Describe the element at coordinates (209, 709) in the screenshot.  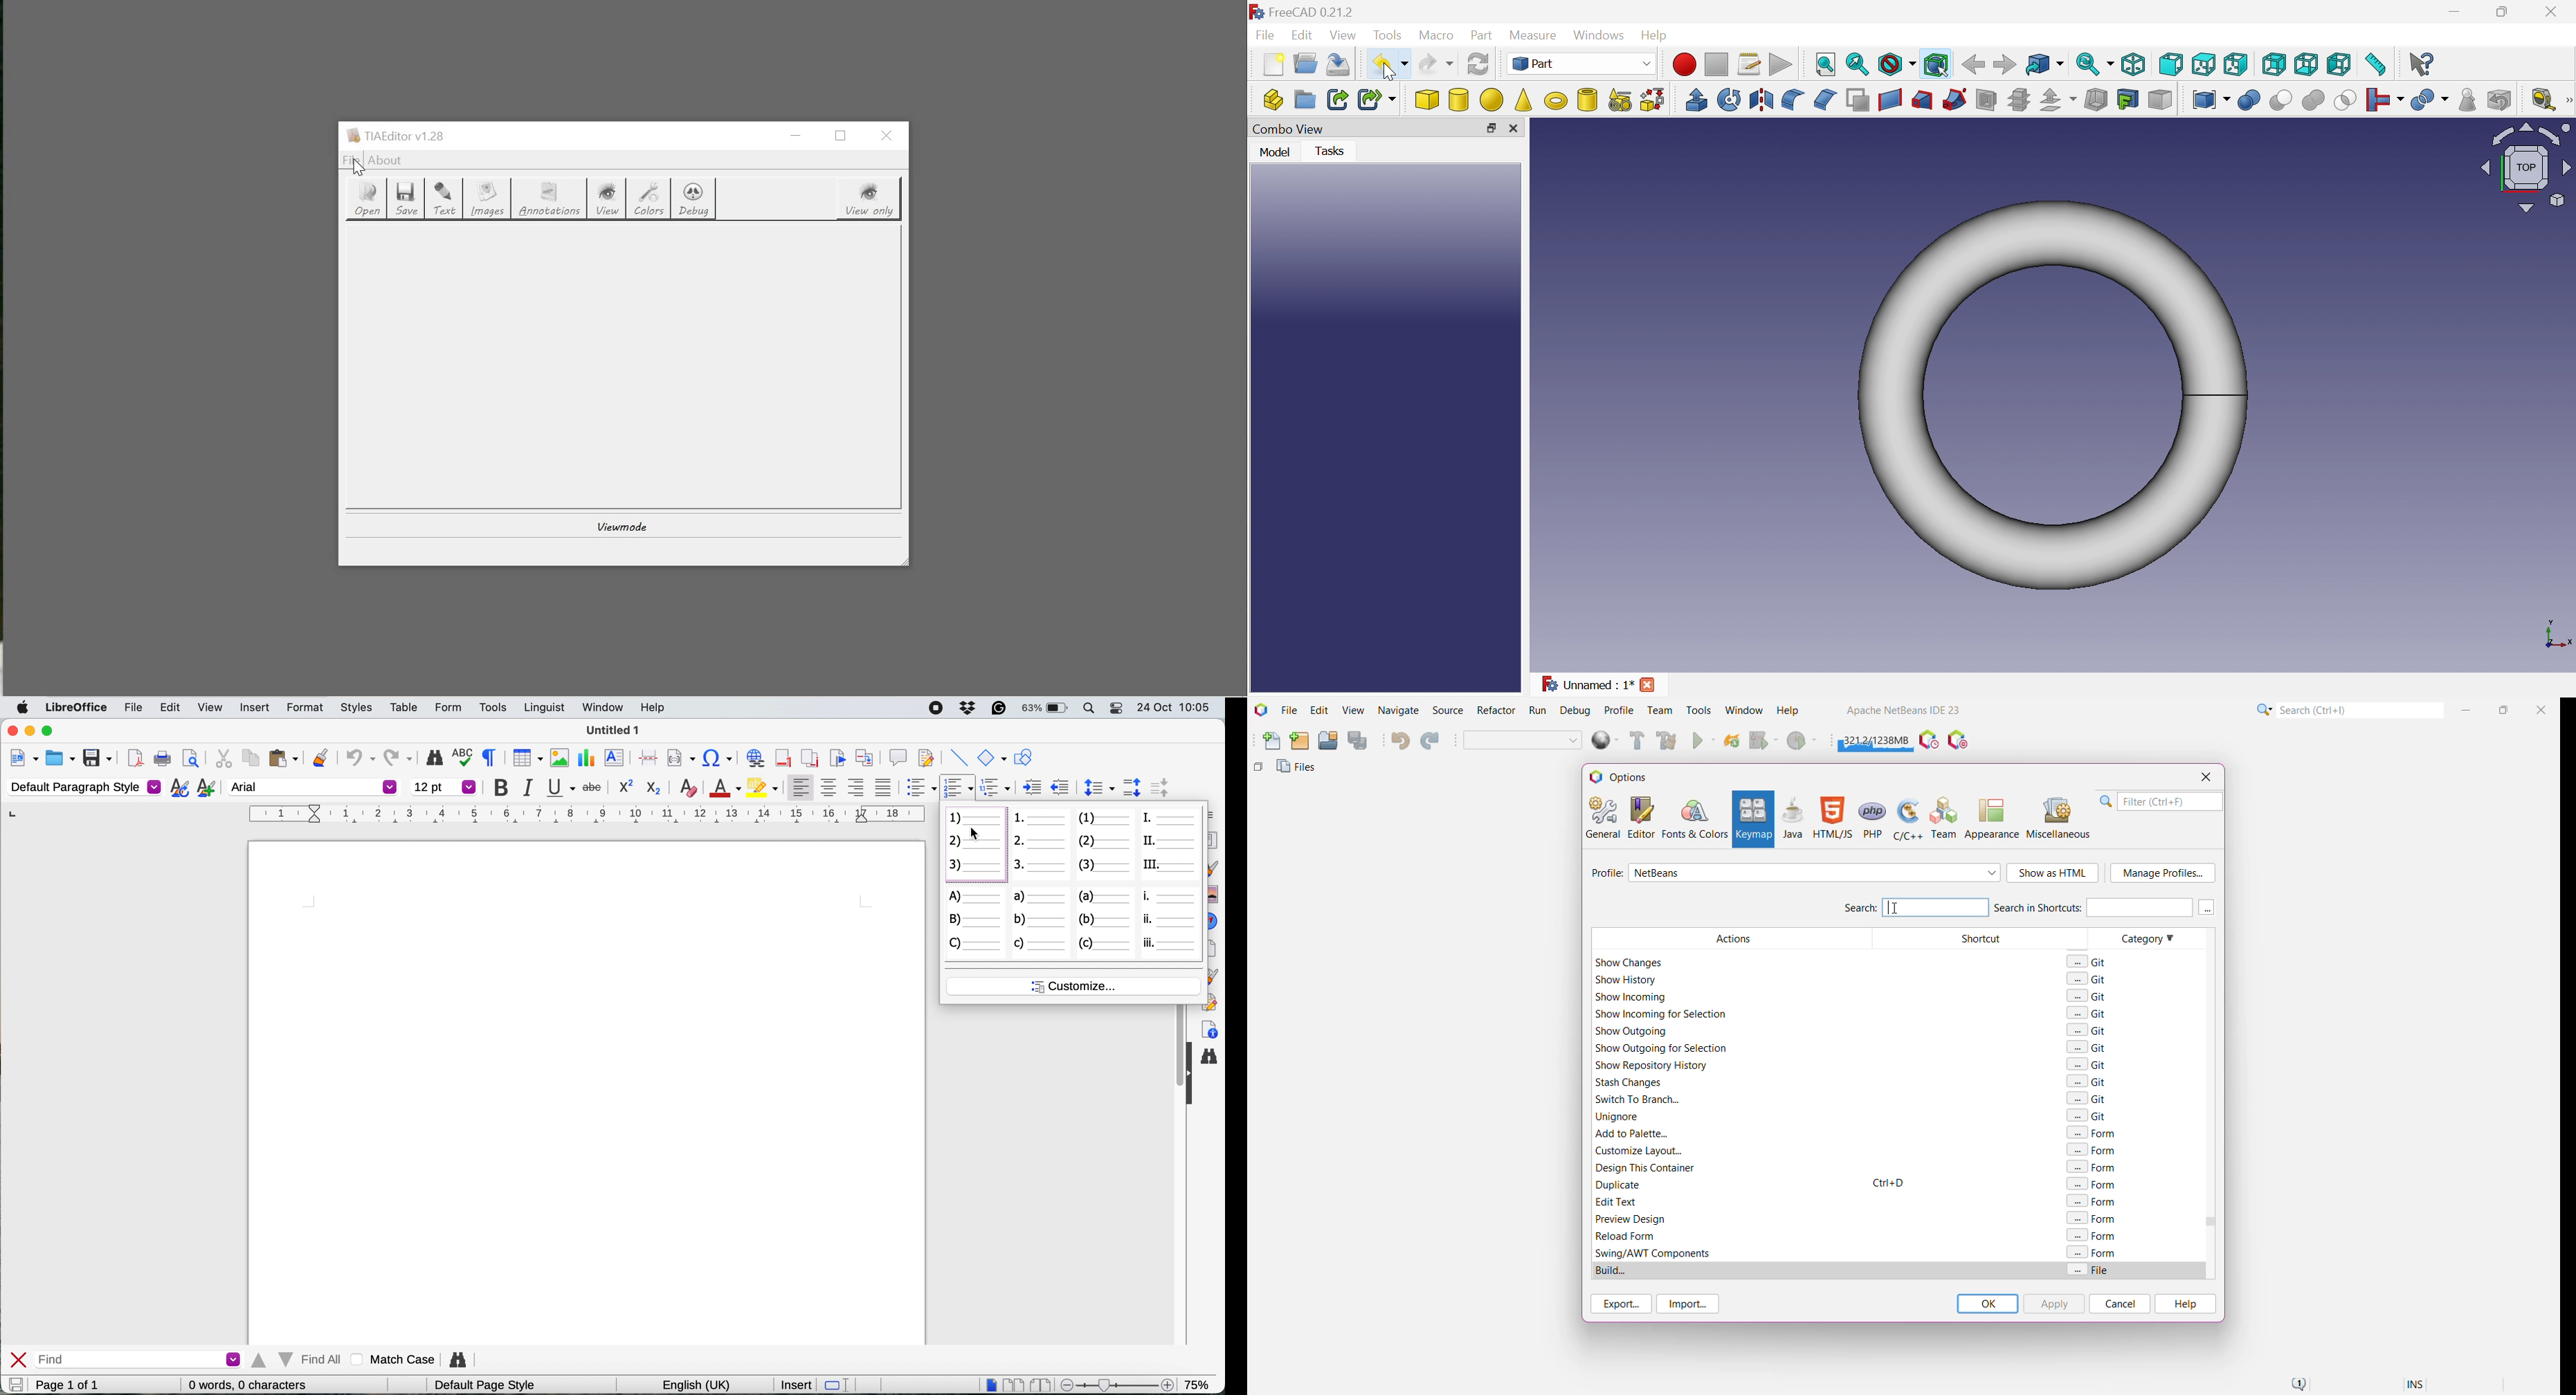
I see `view` at that location.